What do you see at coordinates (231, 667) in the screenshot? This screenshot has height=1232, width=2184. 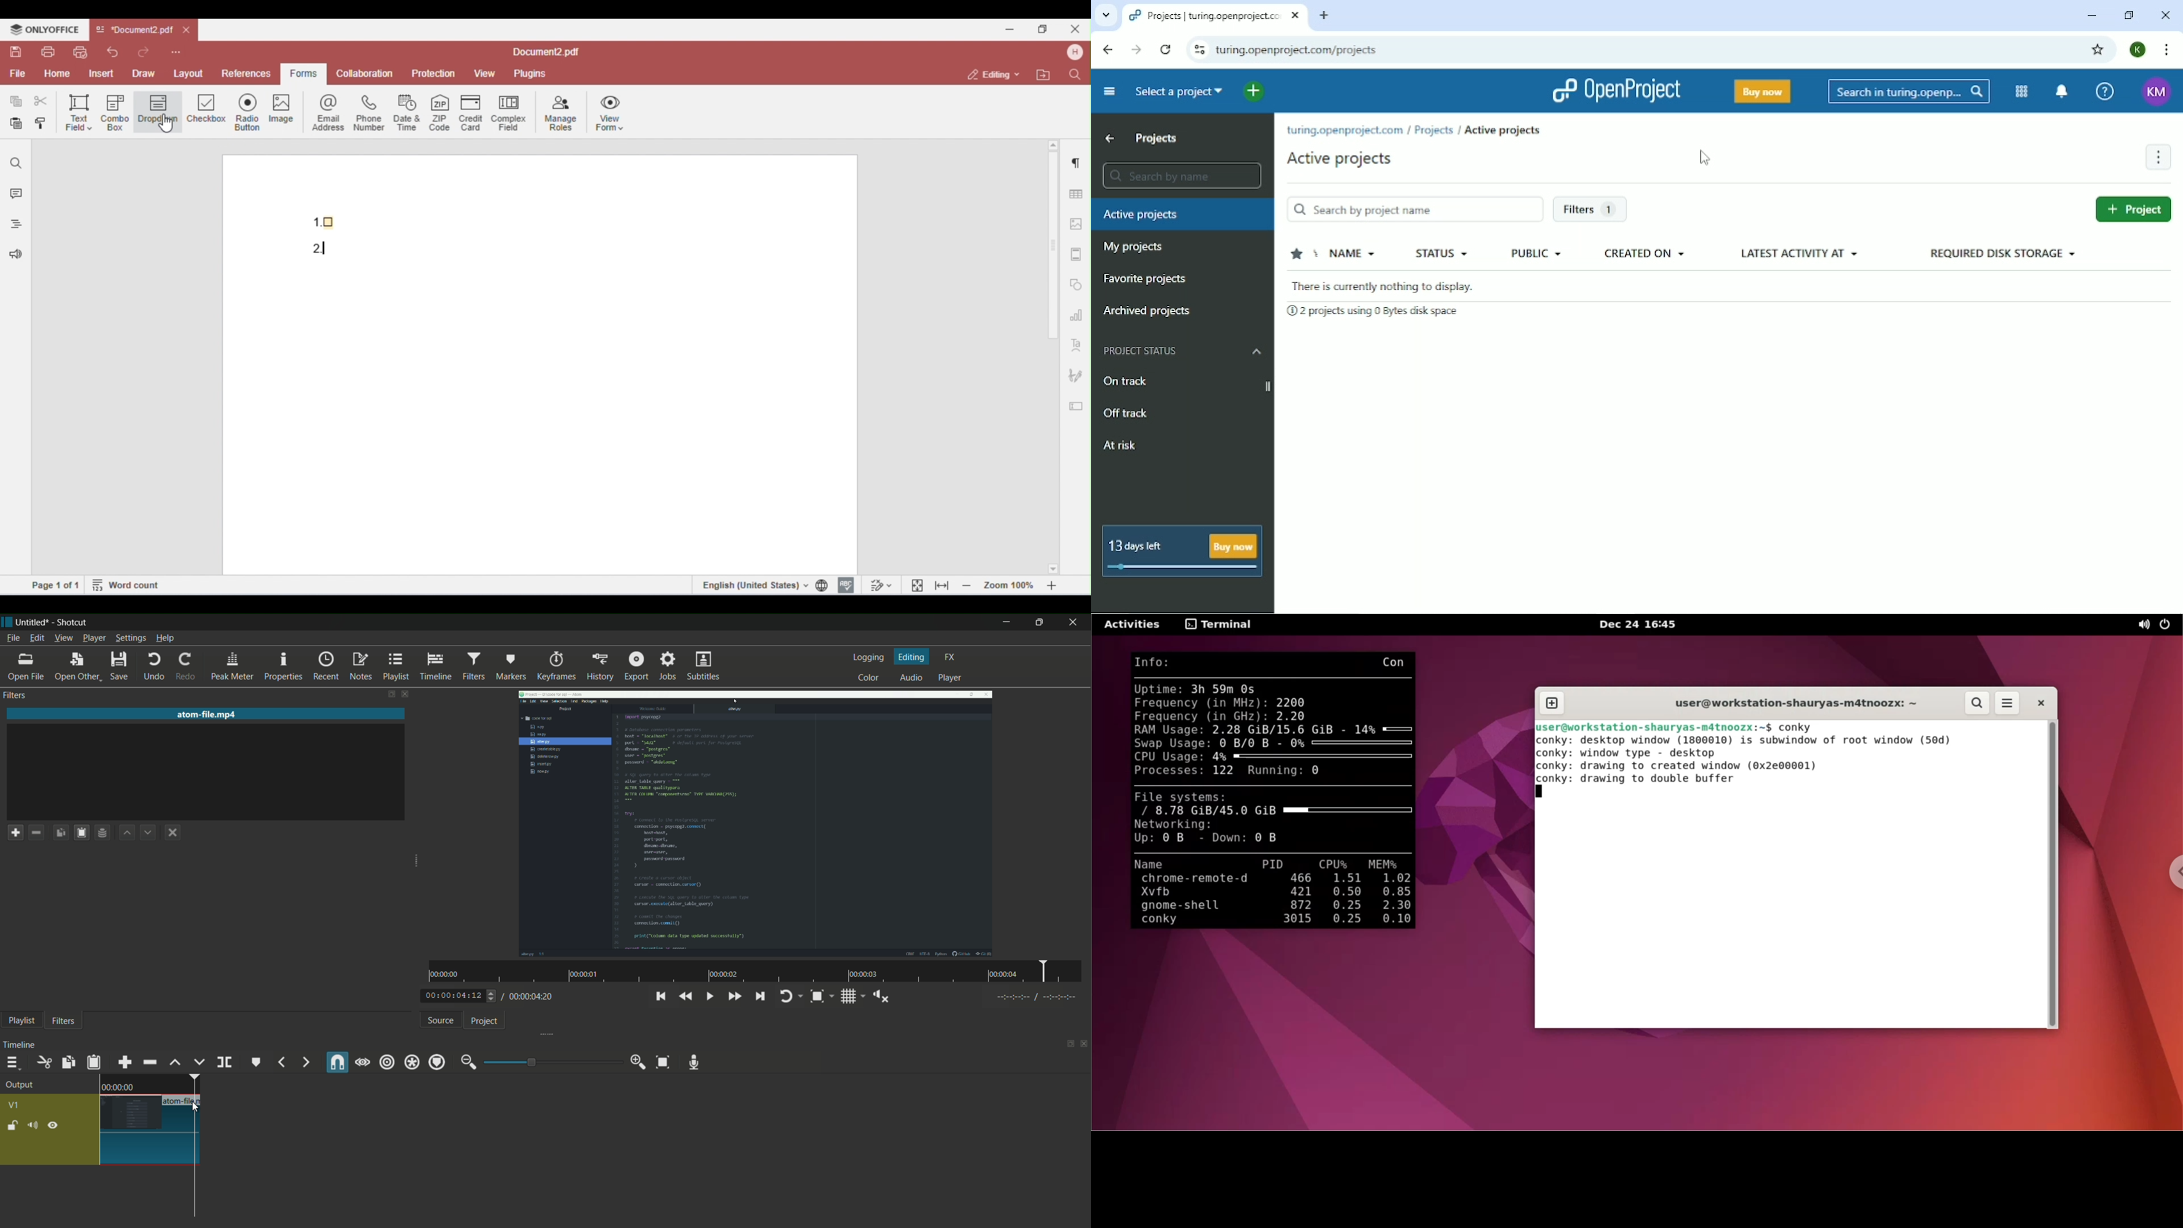 I see `peak meter` at bounding box center [231, 667].